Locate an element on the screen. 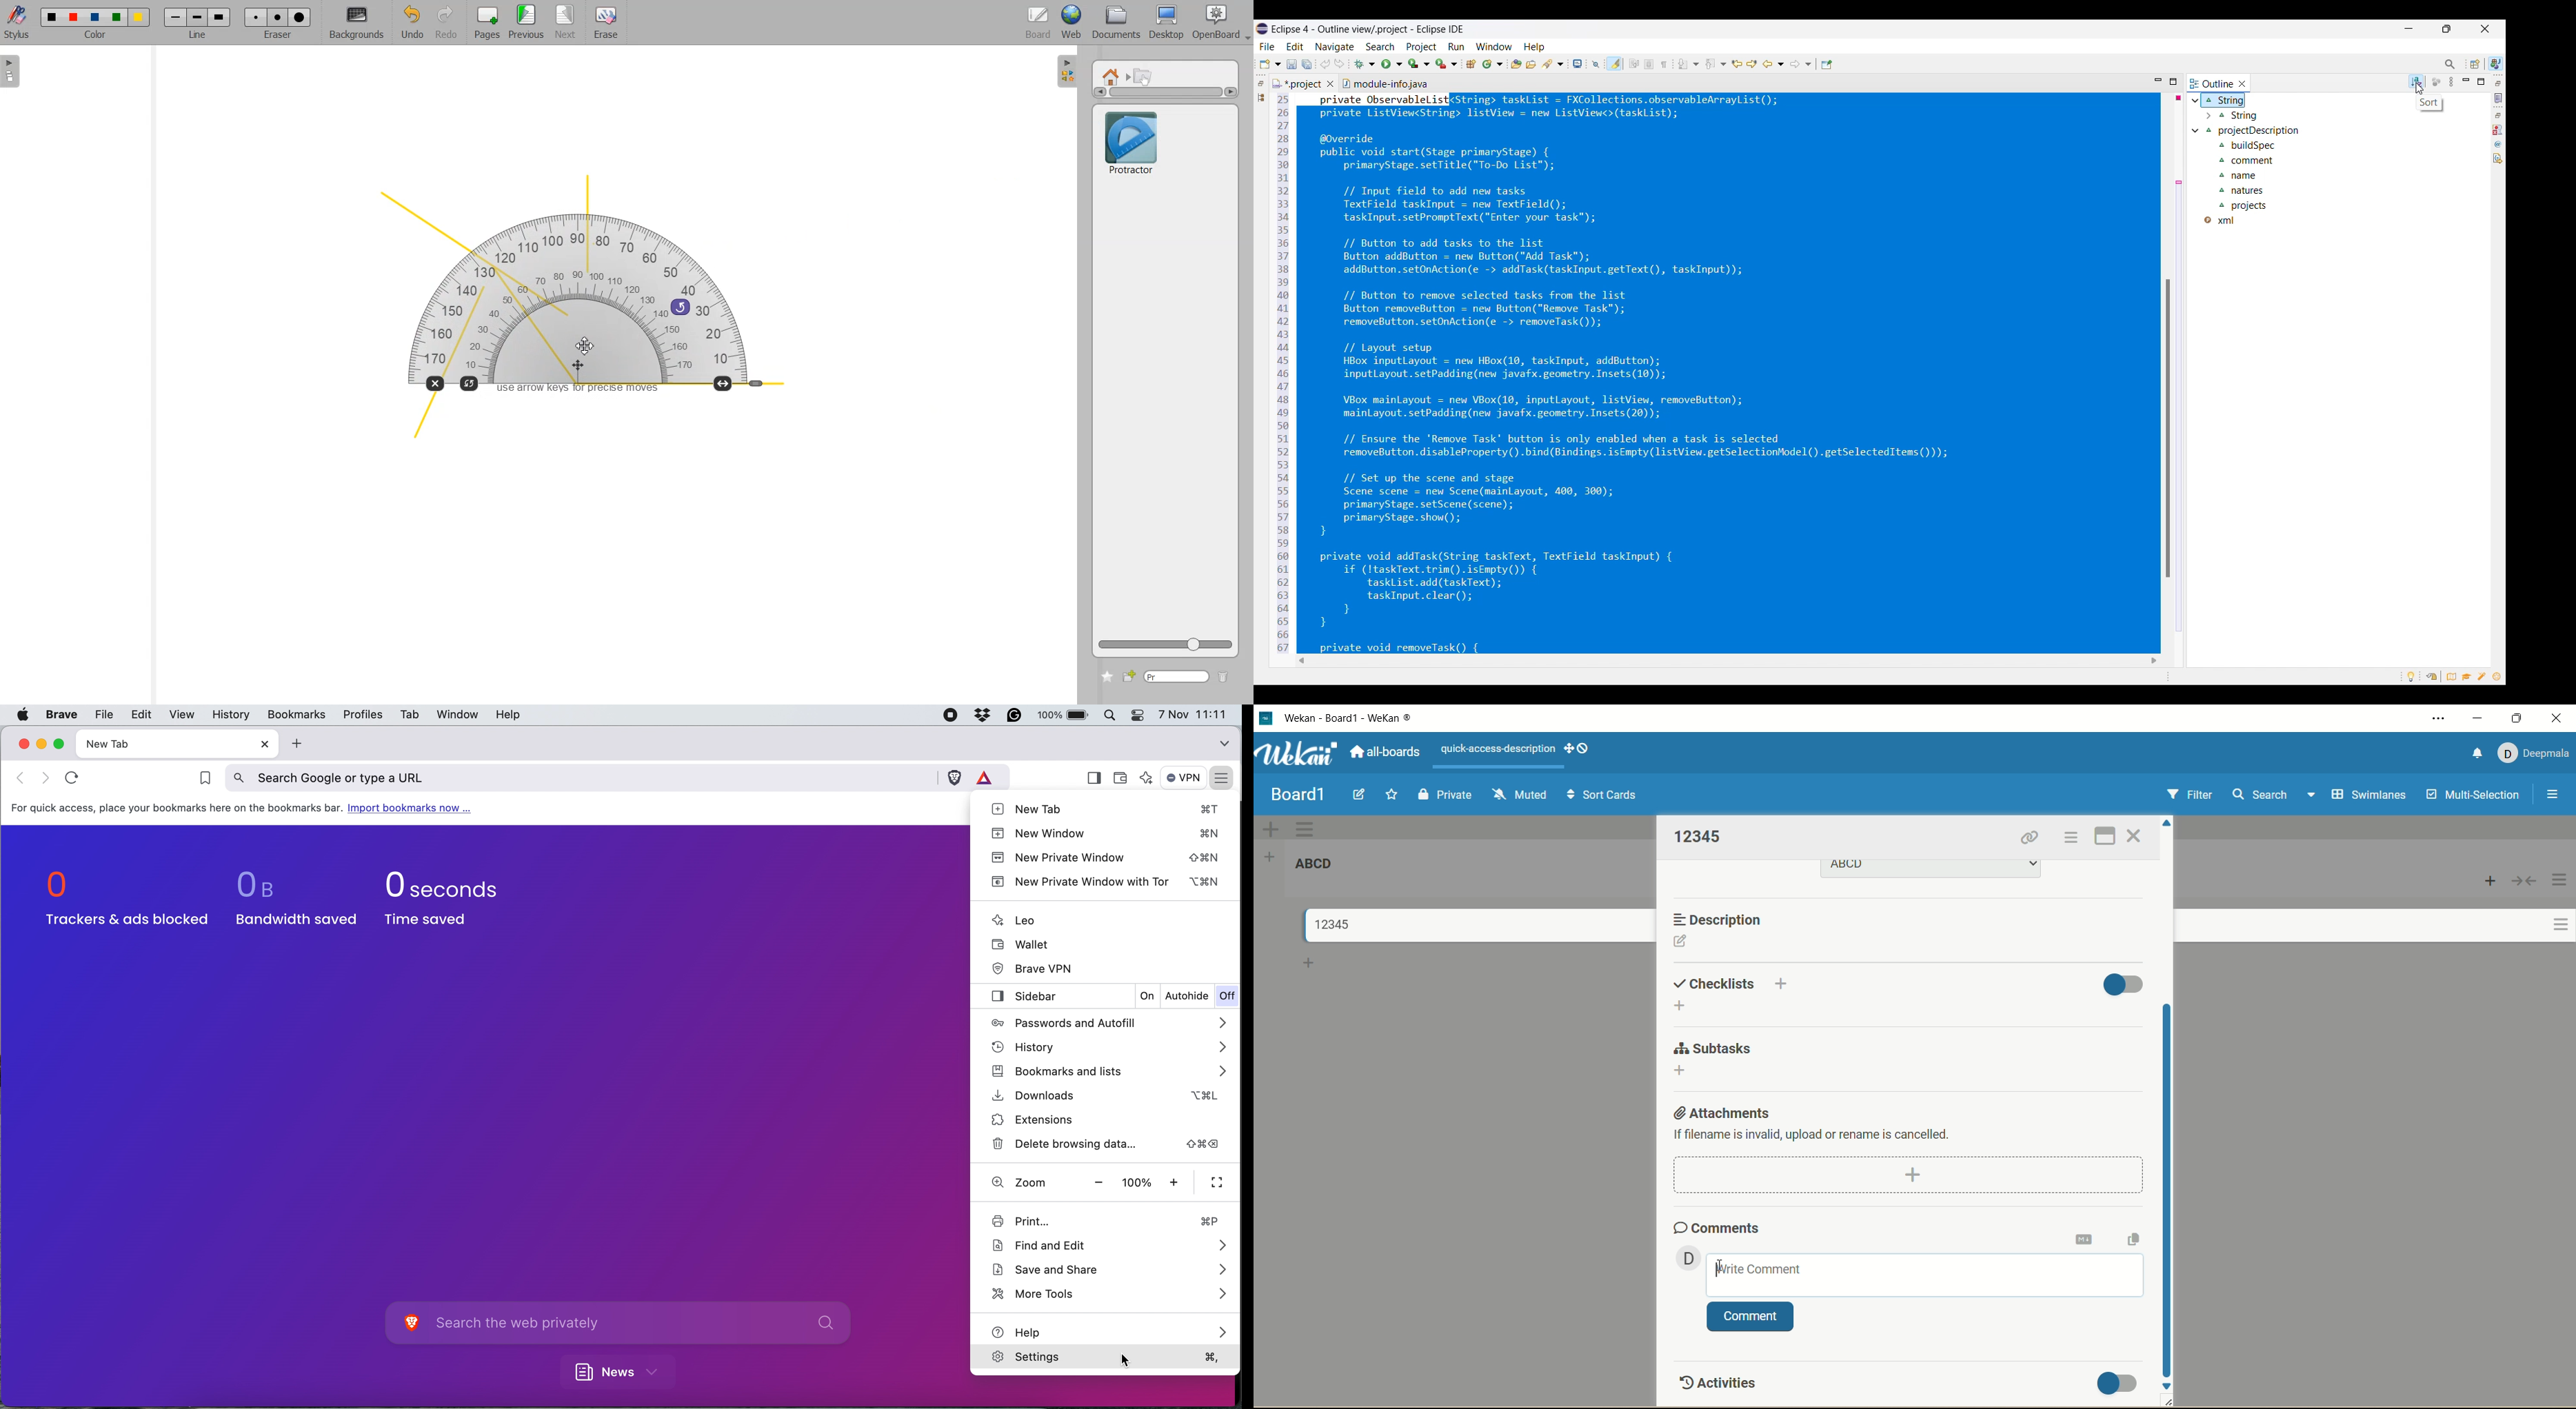  Open Board is located at coordinates (1221, 23).